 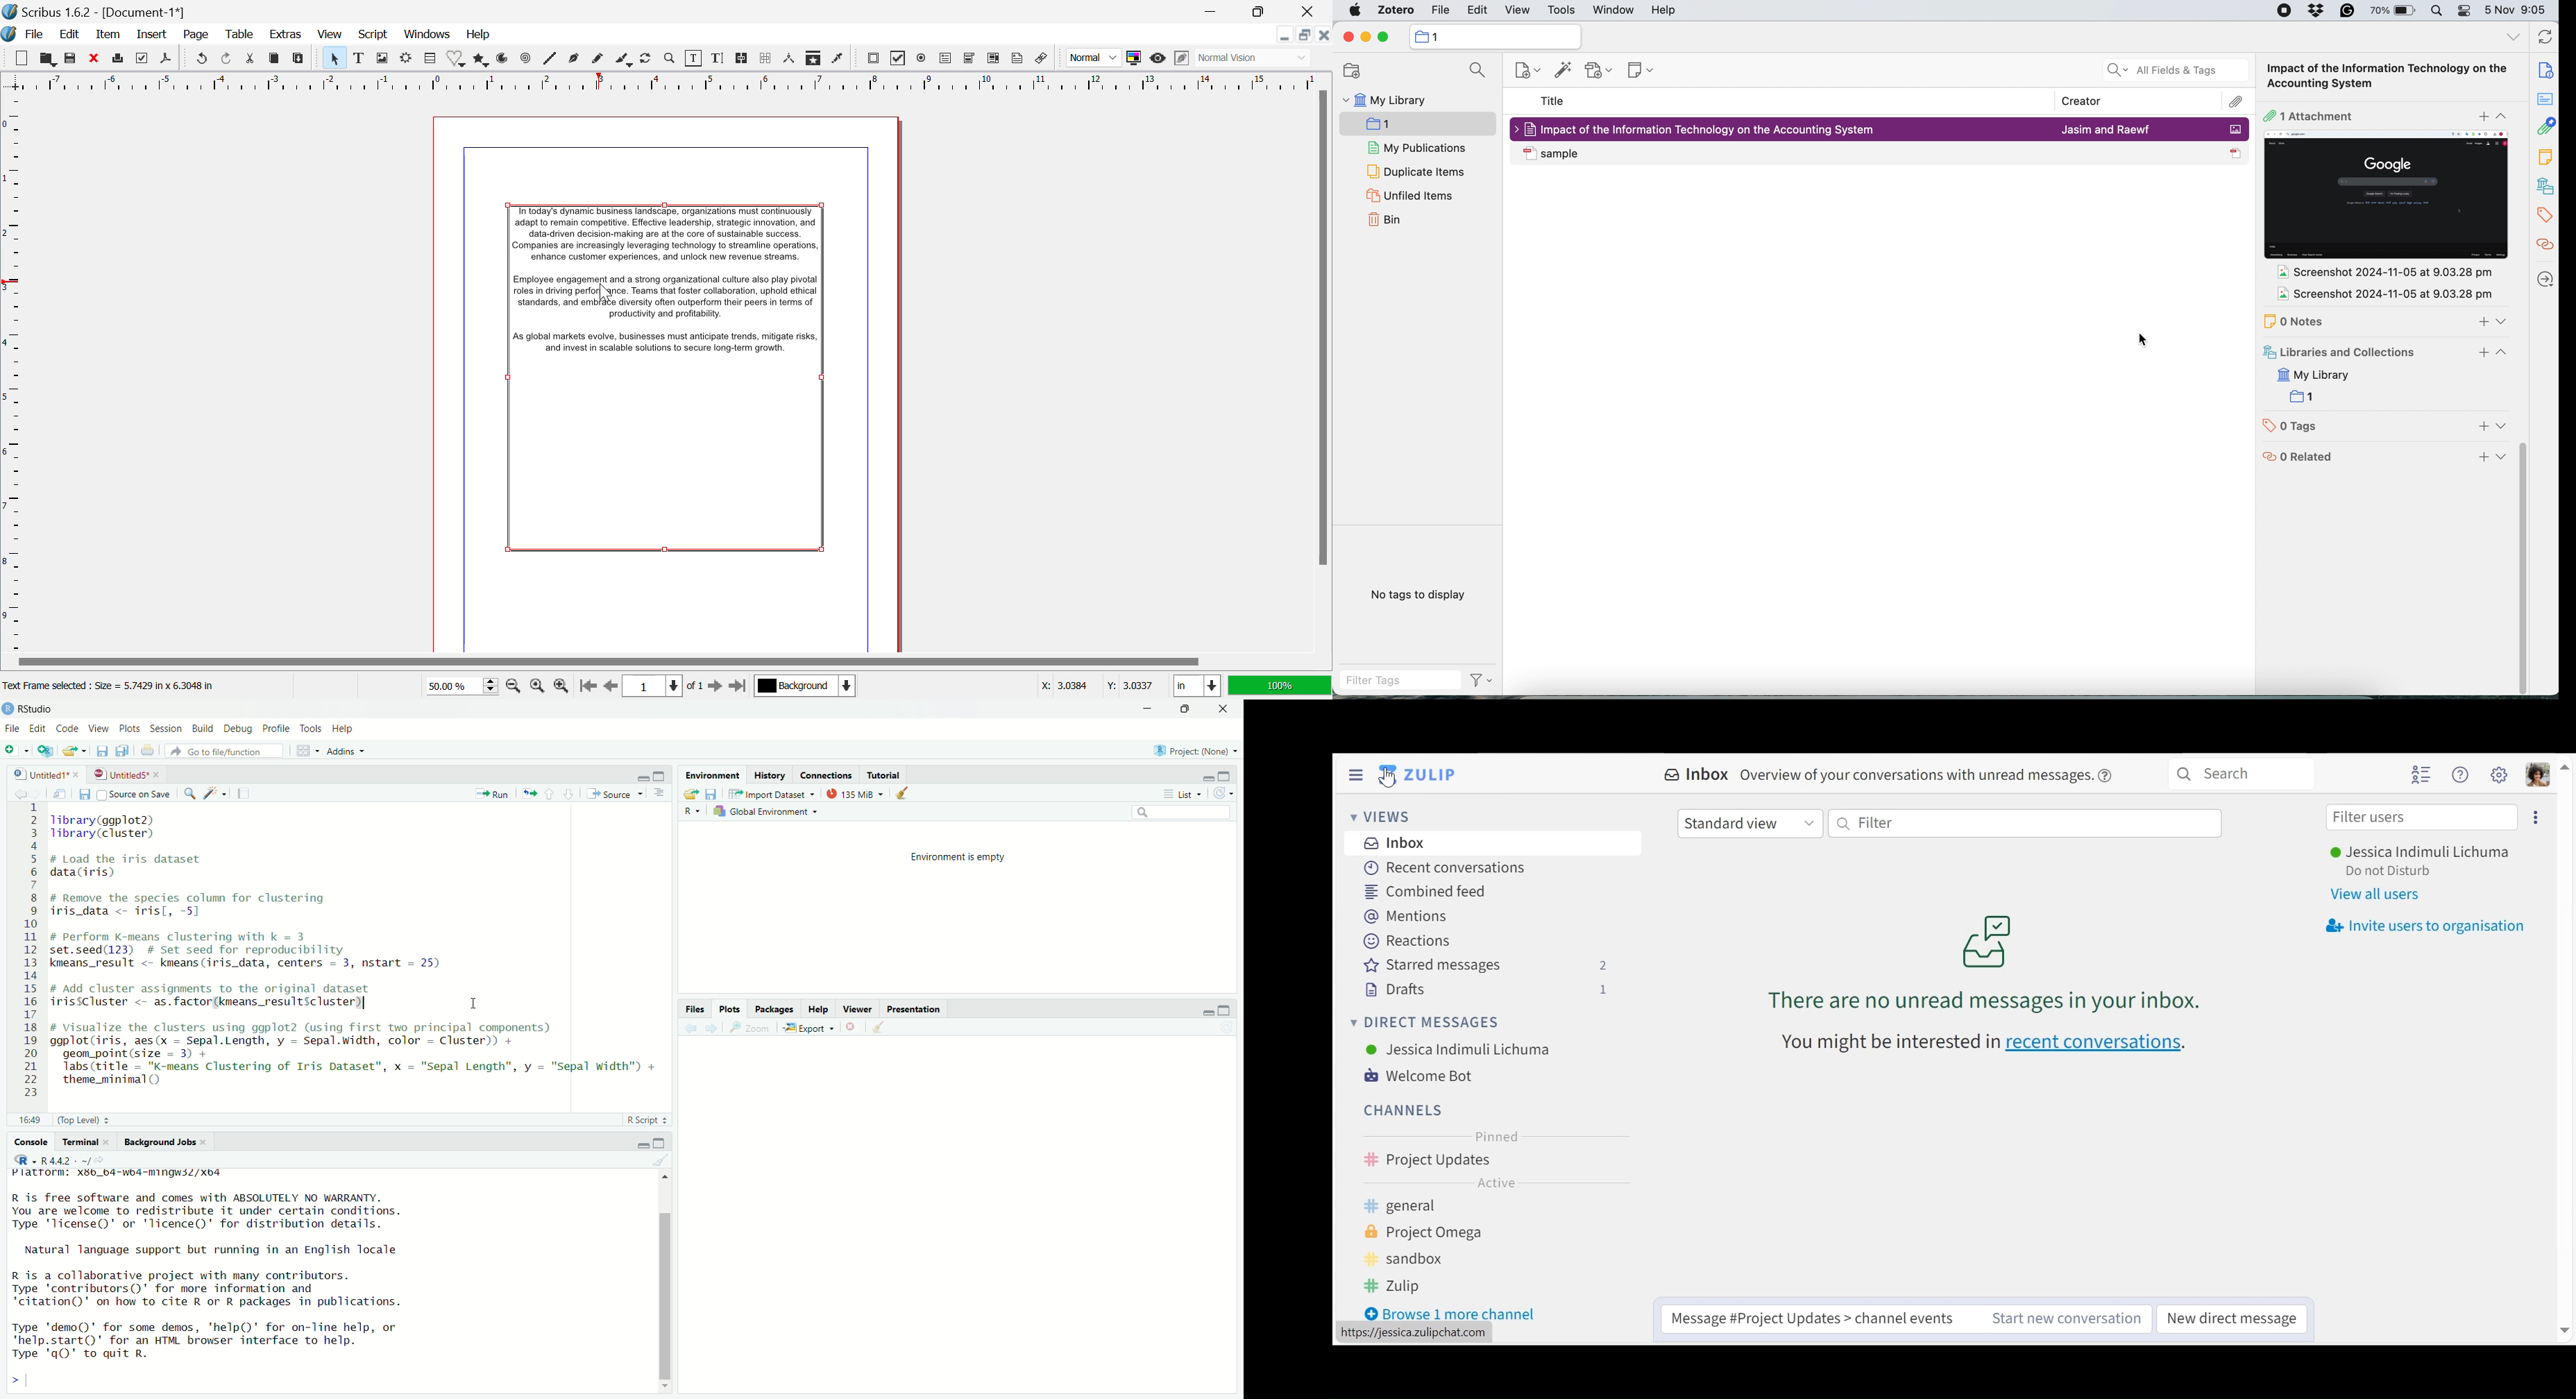 What do you see at coordinates (826, 775) in the screenshot?
I see `Connections` at bounding box center [826, 775].